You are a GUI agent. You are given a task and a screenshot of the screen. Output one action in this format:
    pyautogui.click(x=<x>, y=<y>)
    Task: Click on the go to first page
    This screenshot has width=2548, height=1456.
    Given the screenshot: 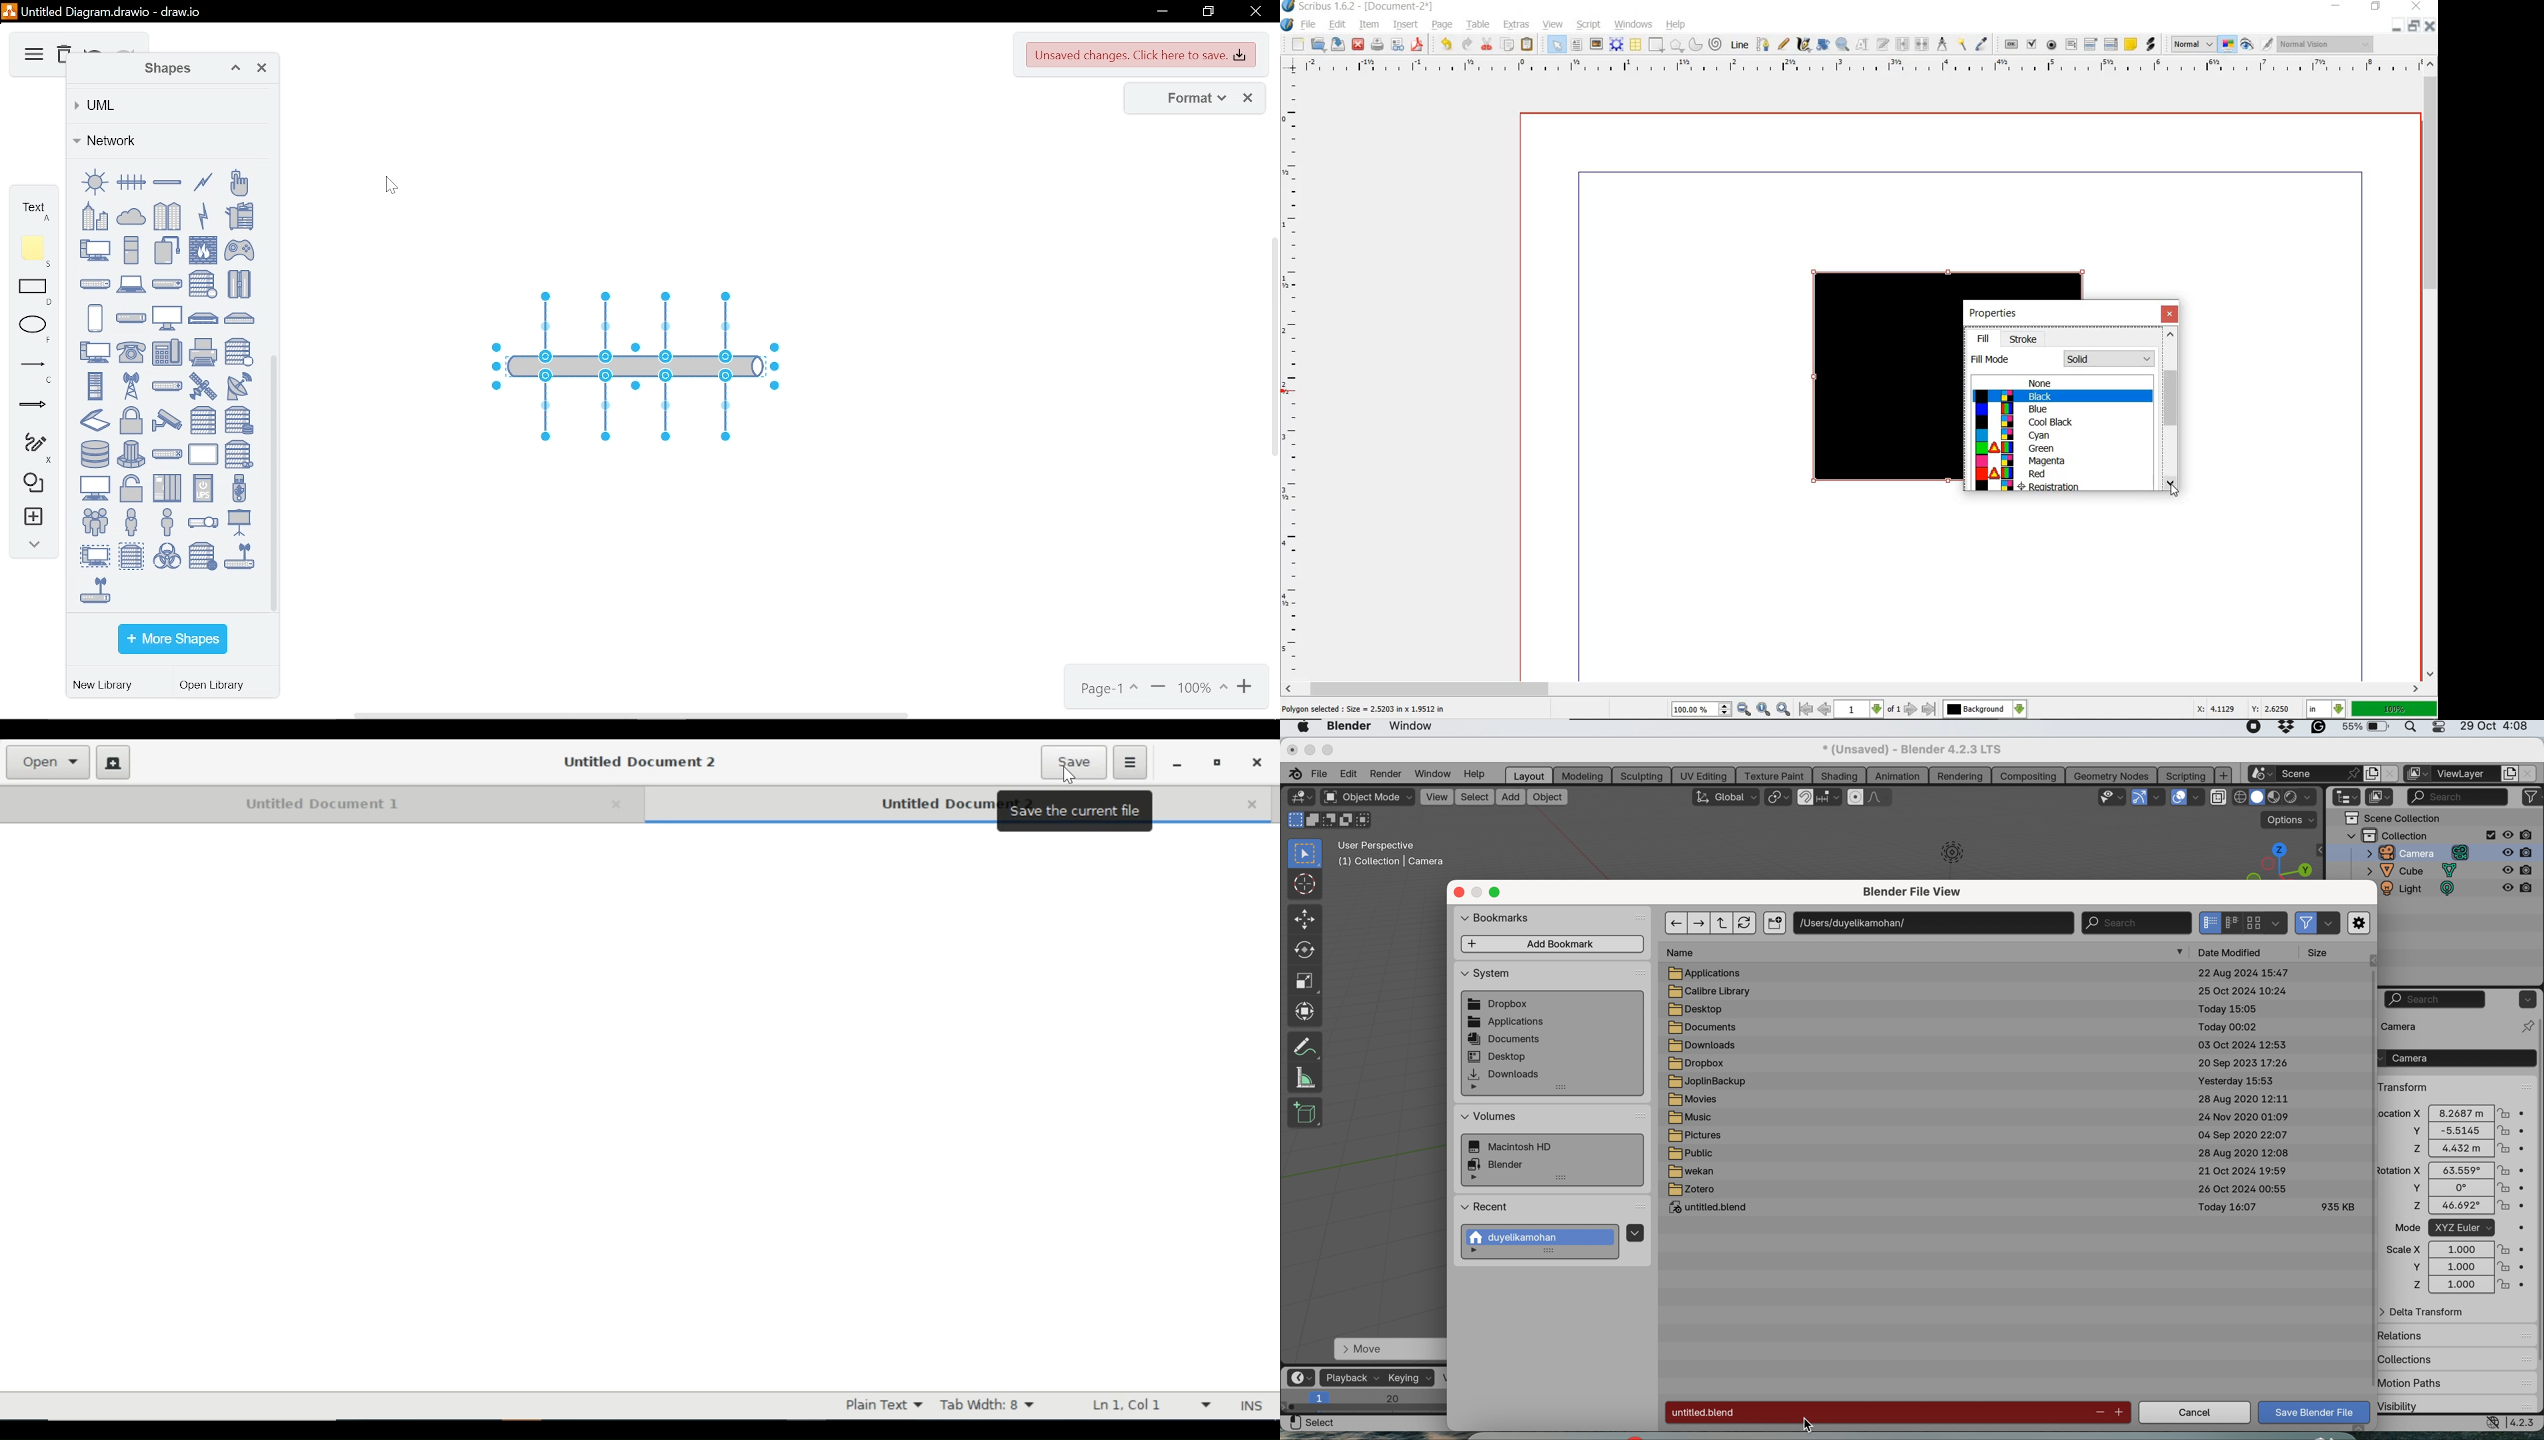 What is the action you would take?
    pyautogui.click(x=1806, y=710)
    